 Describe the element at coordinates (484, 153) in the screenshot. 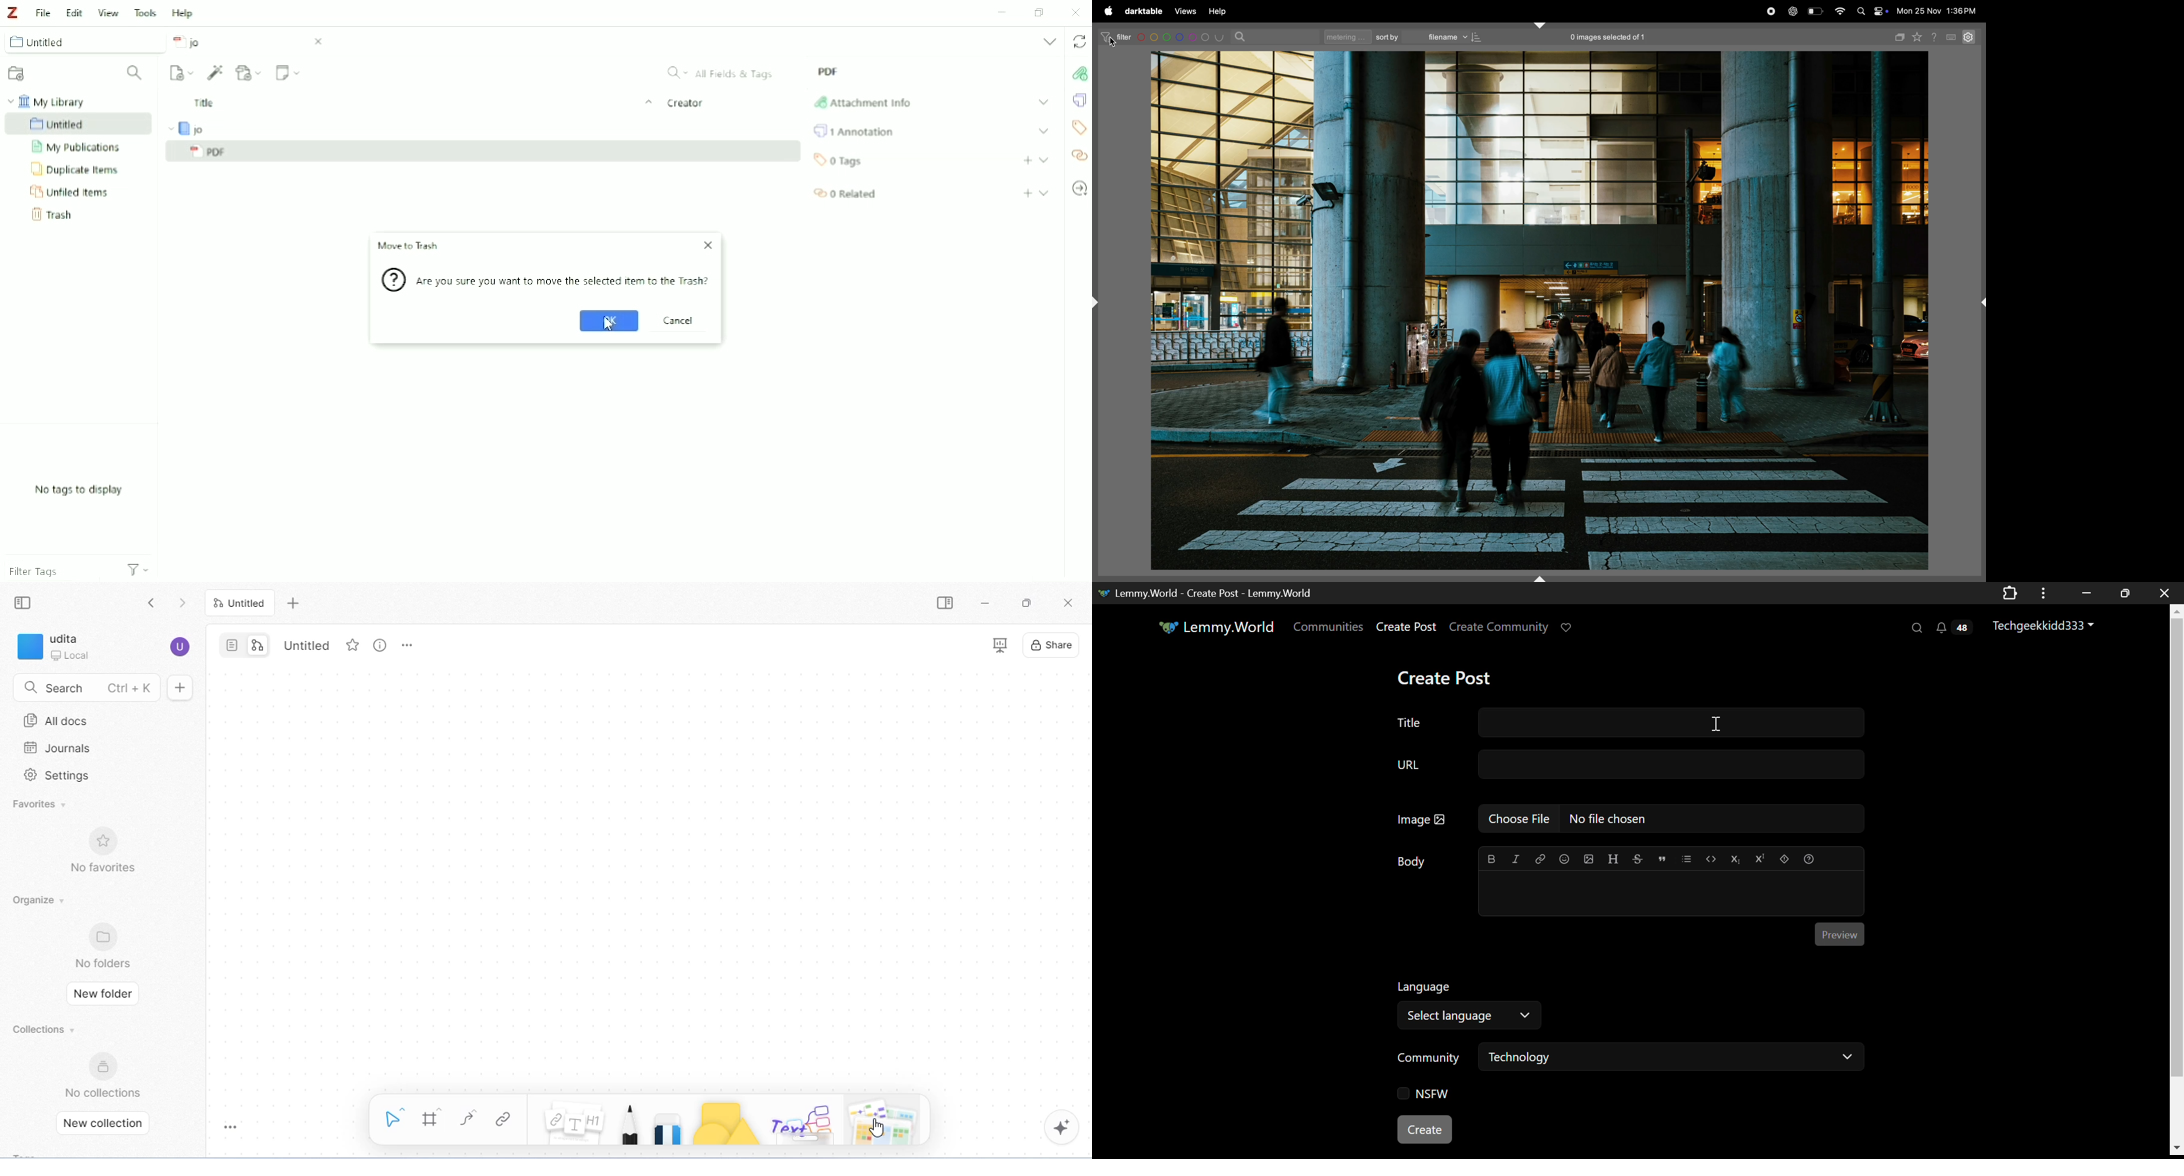

I see `PDF` at that location.